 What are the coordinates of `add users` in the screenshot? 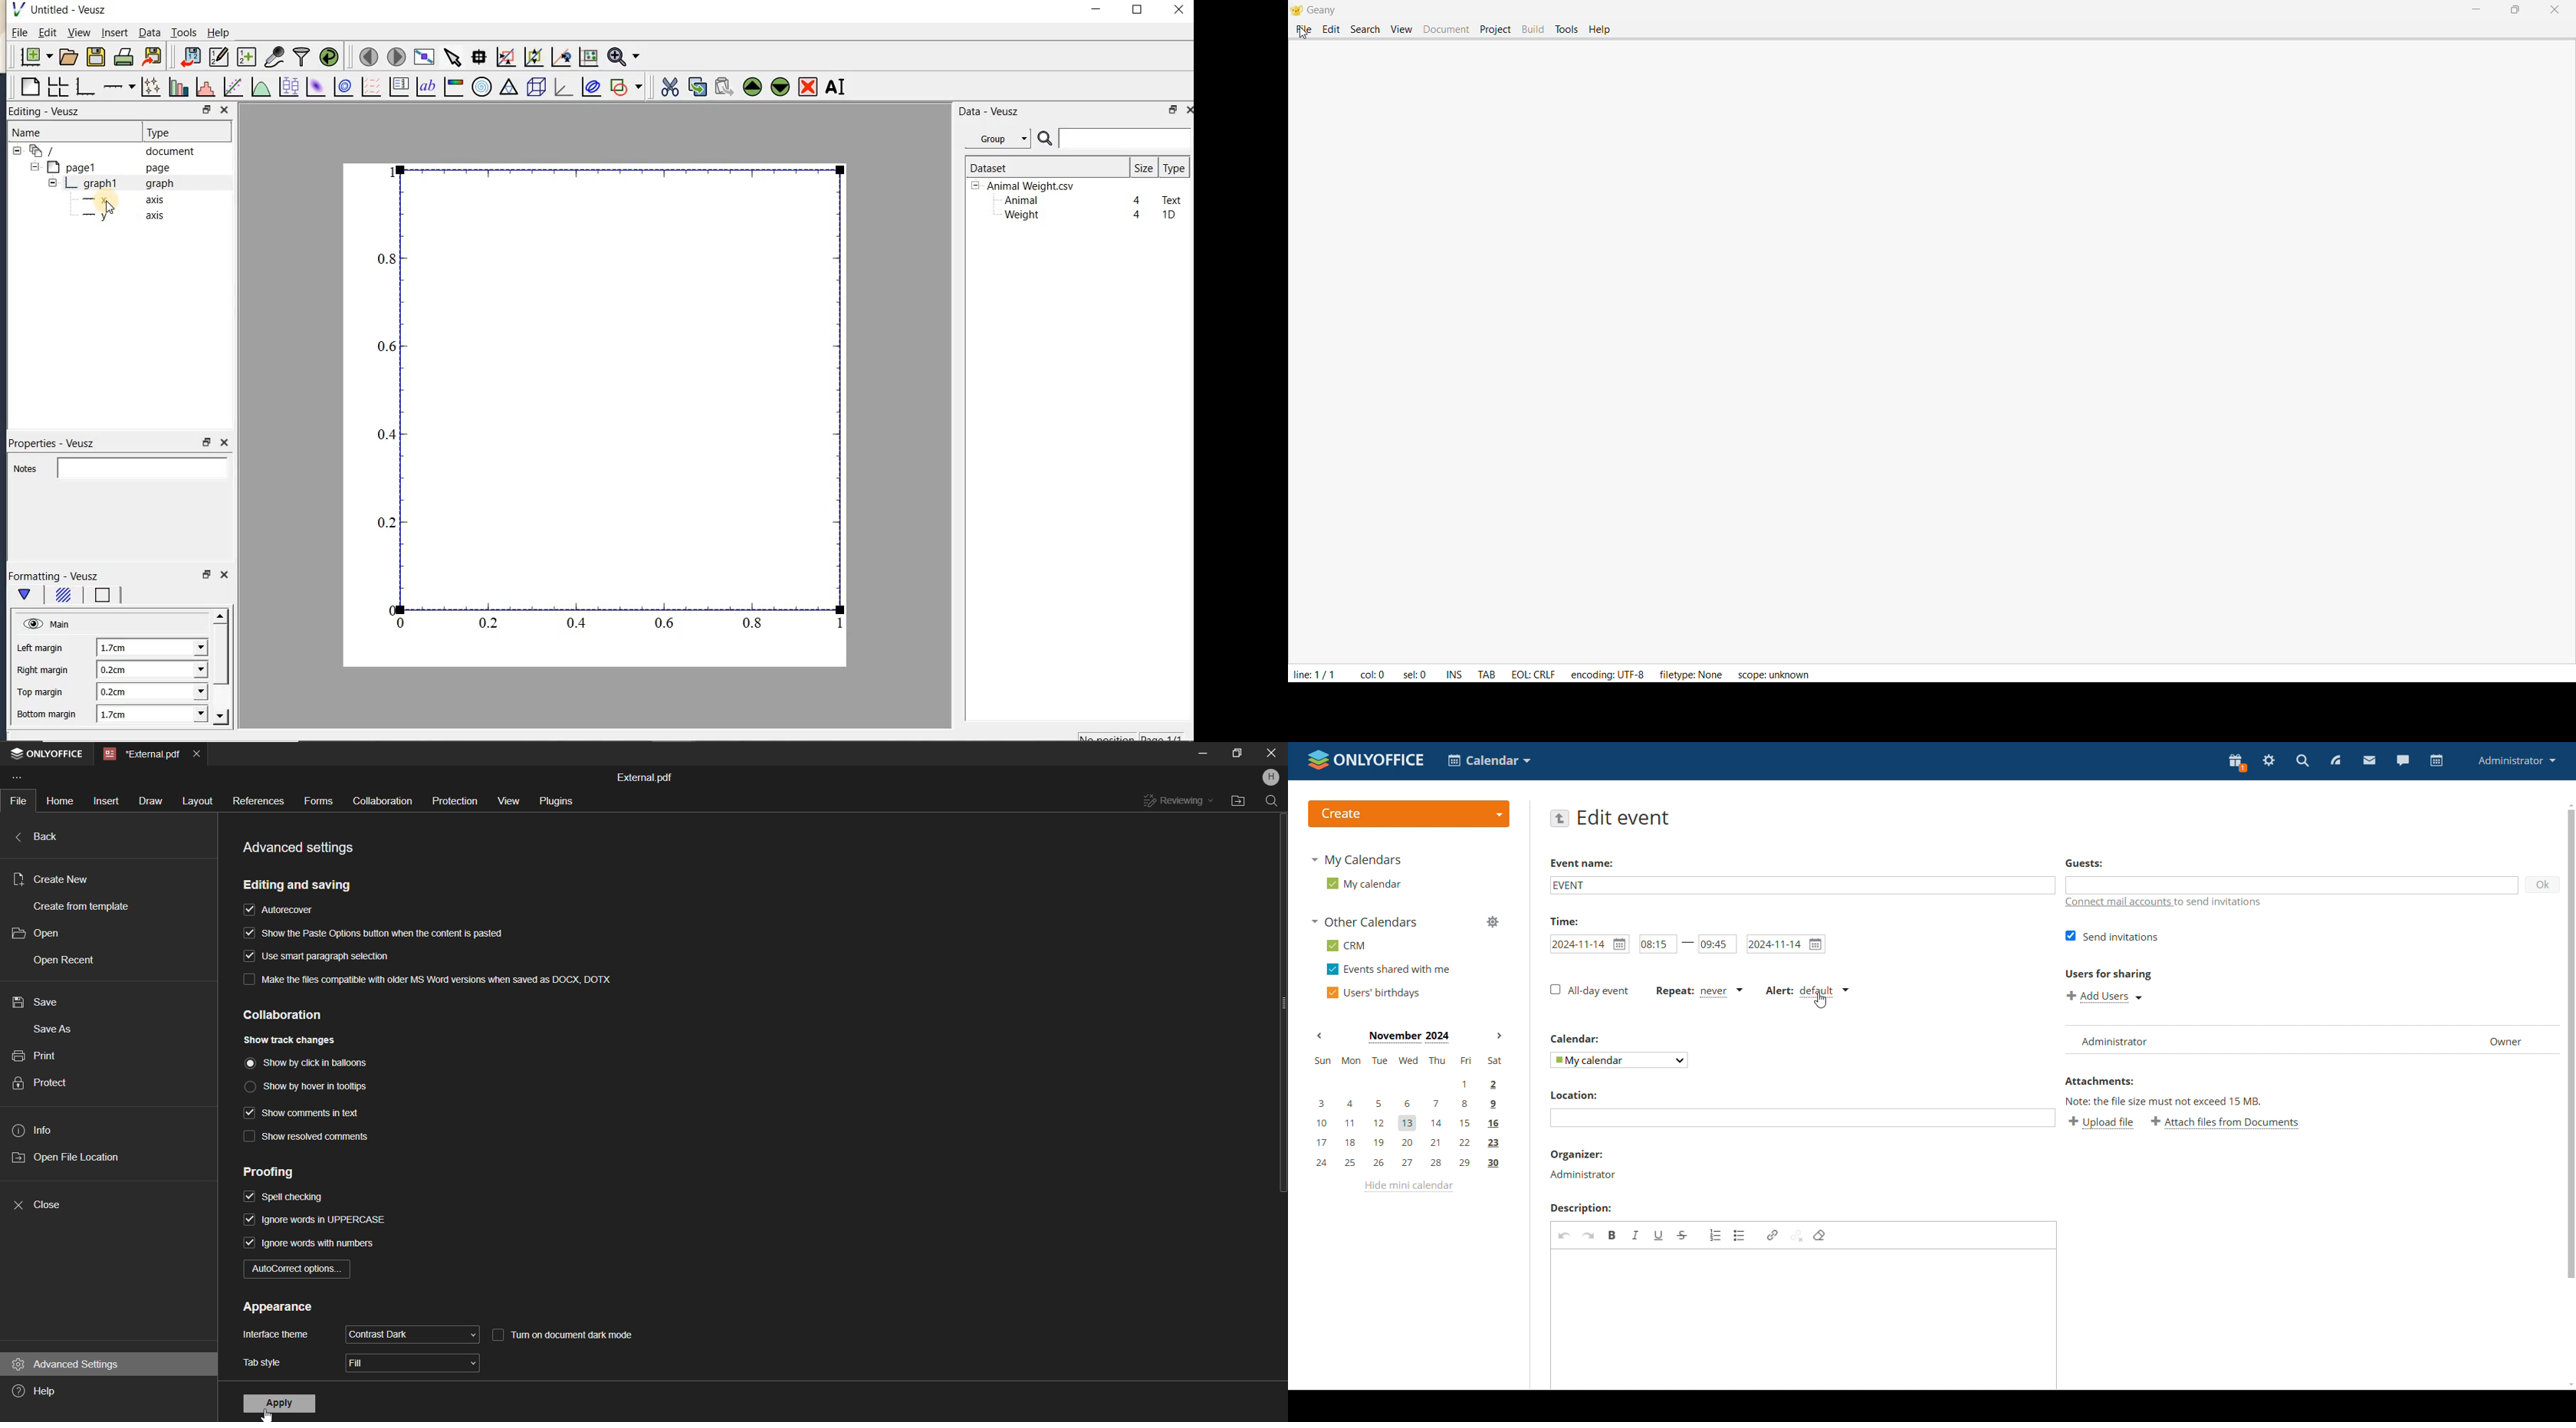 It's located at (2104, 997).